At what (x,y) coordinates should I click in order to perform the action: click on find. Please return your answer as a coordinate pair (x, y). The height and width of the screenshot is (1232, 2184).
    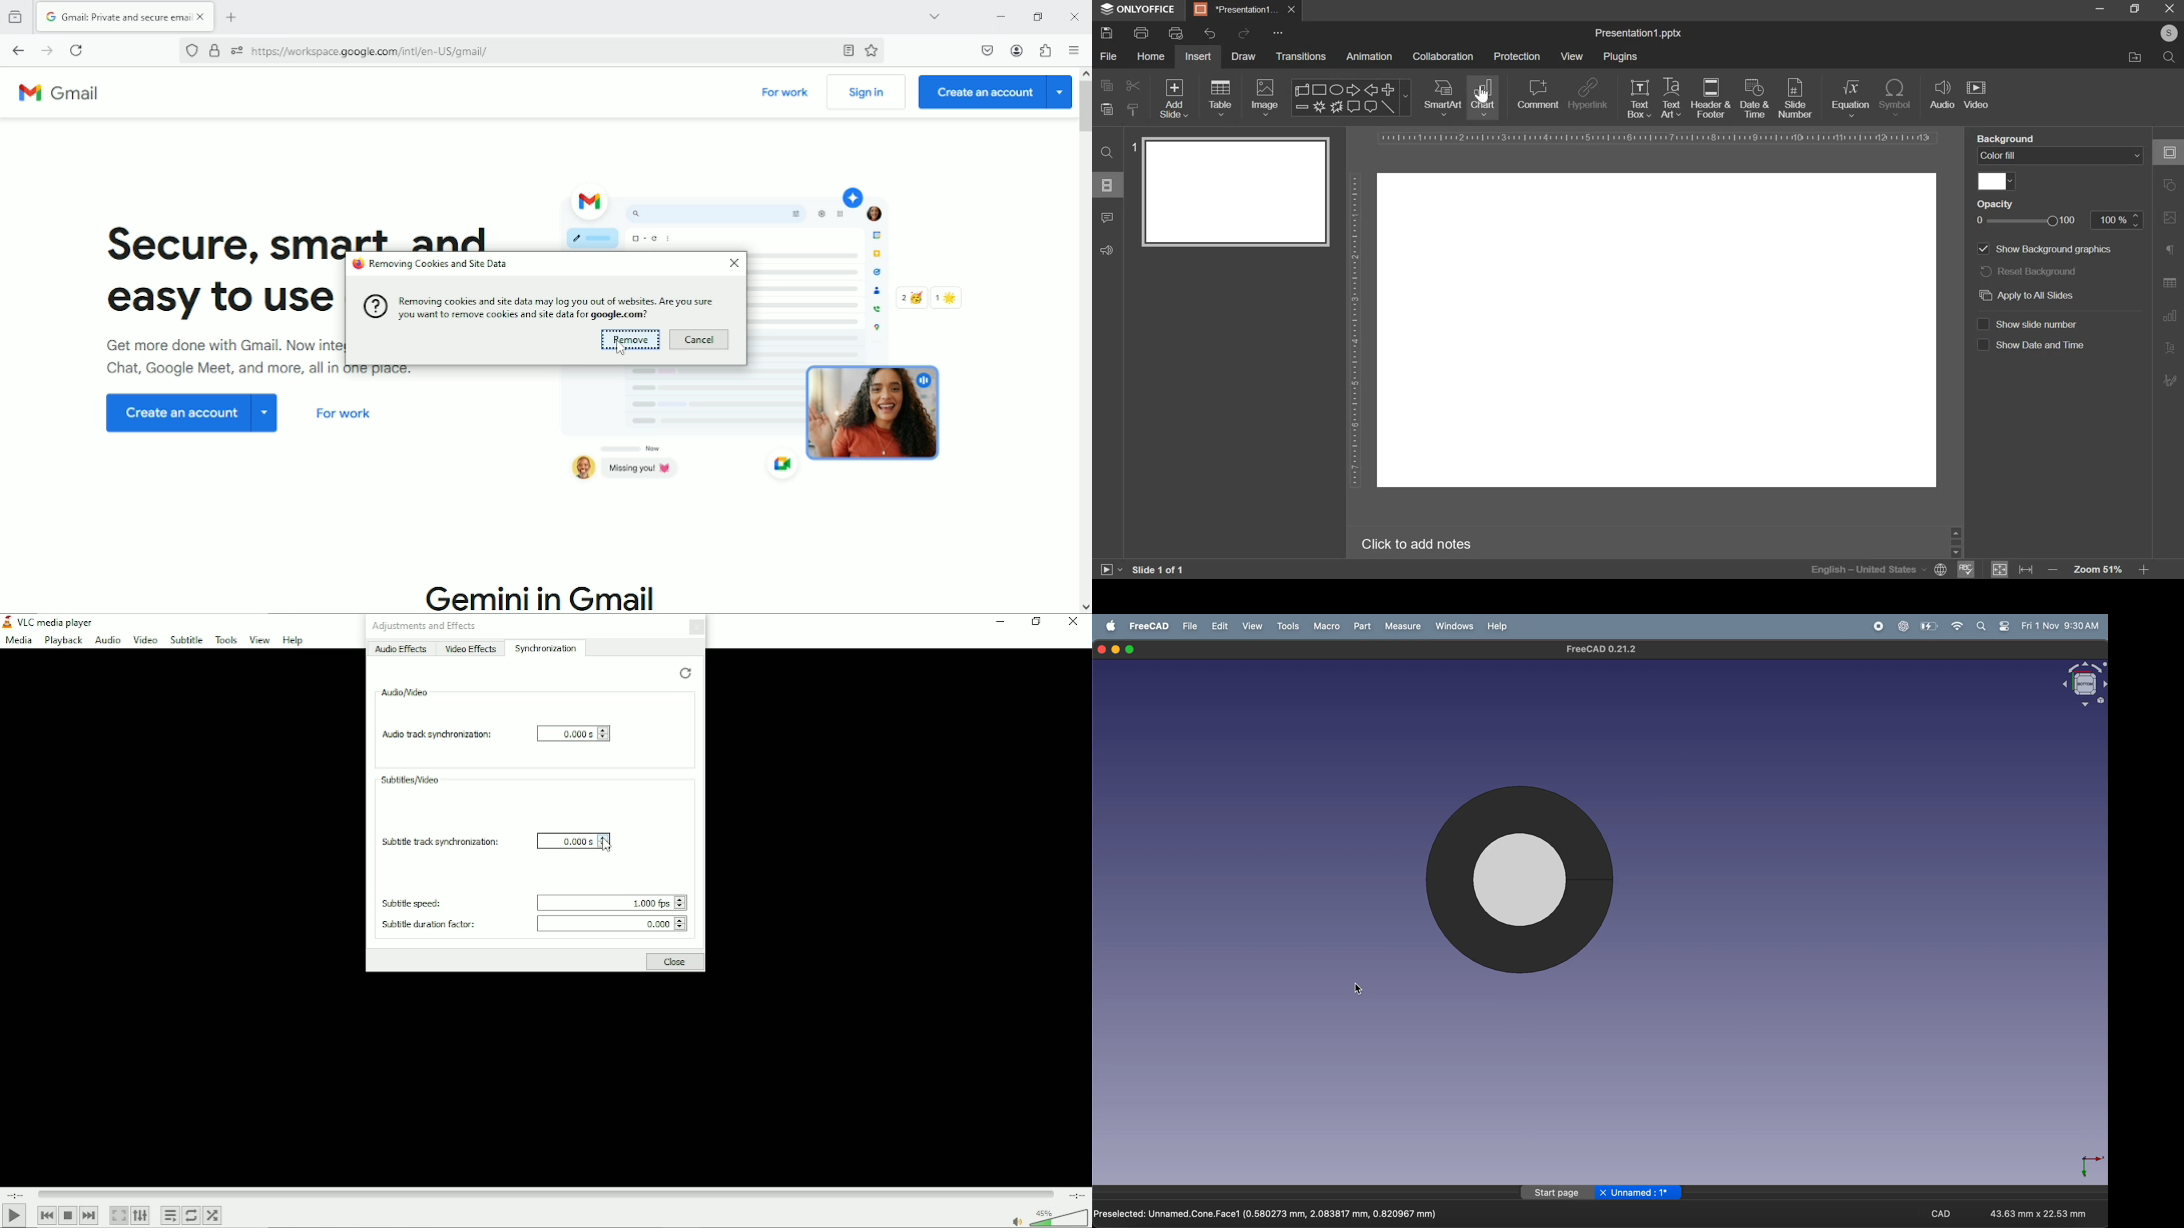
    Looking at the image, I should click on (1107, 152).